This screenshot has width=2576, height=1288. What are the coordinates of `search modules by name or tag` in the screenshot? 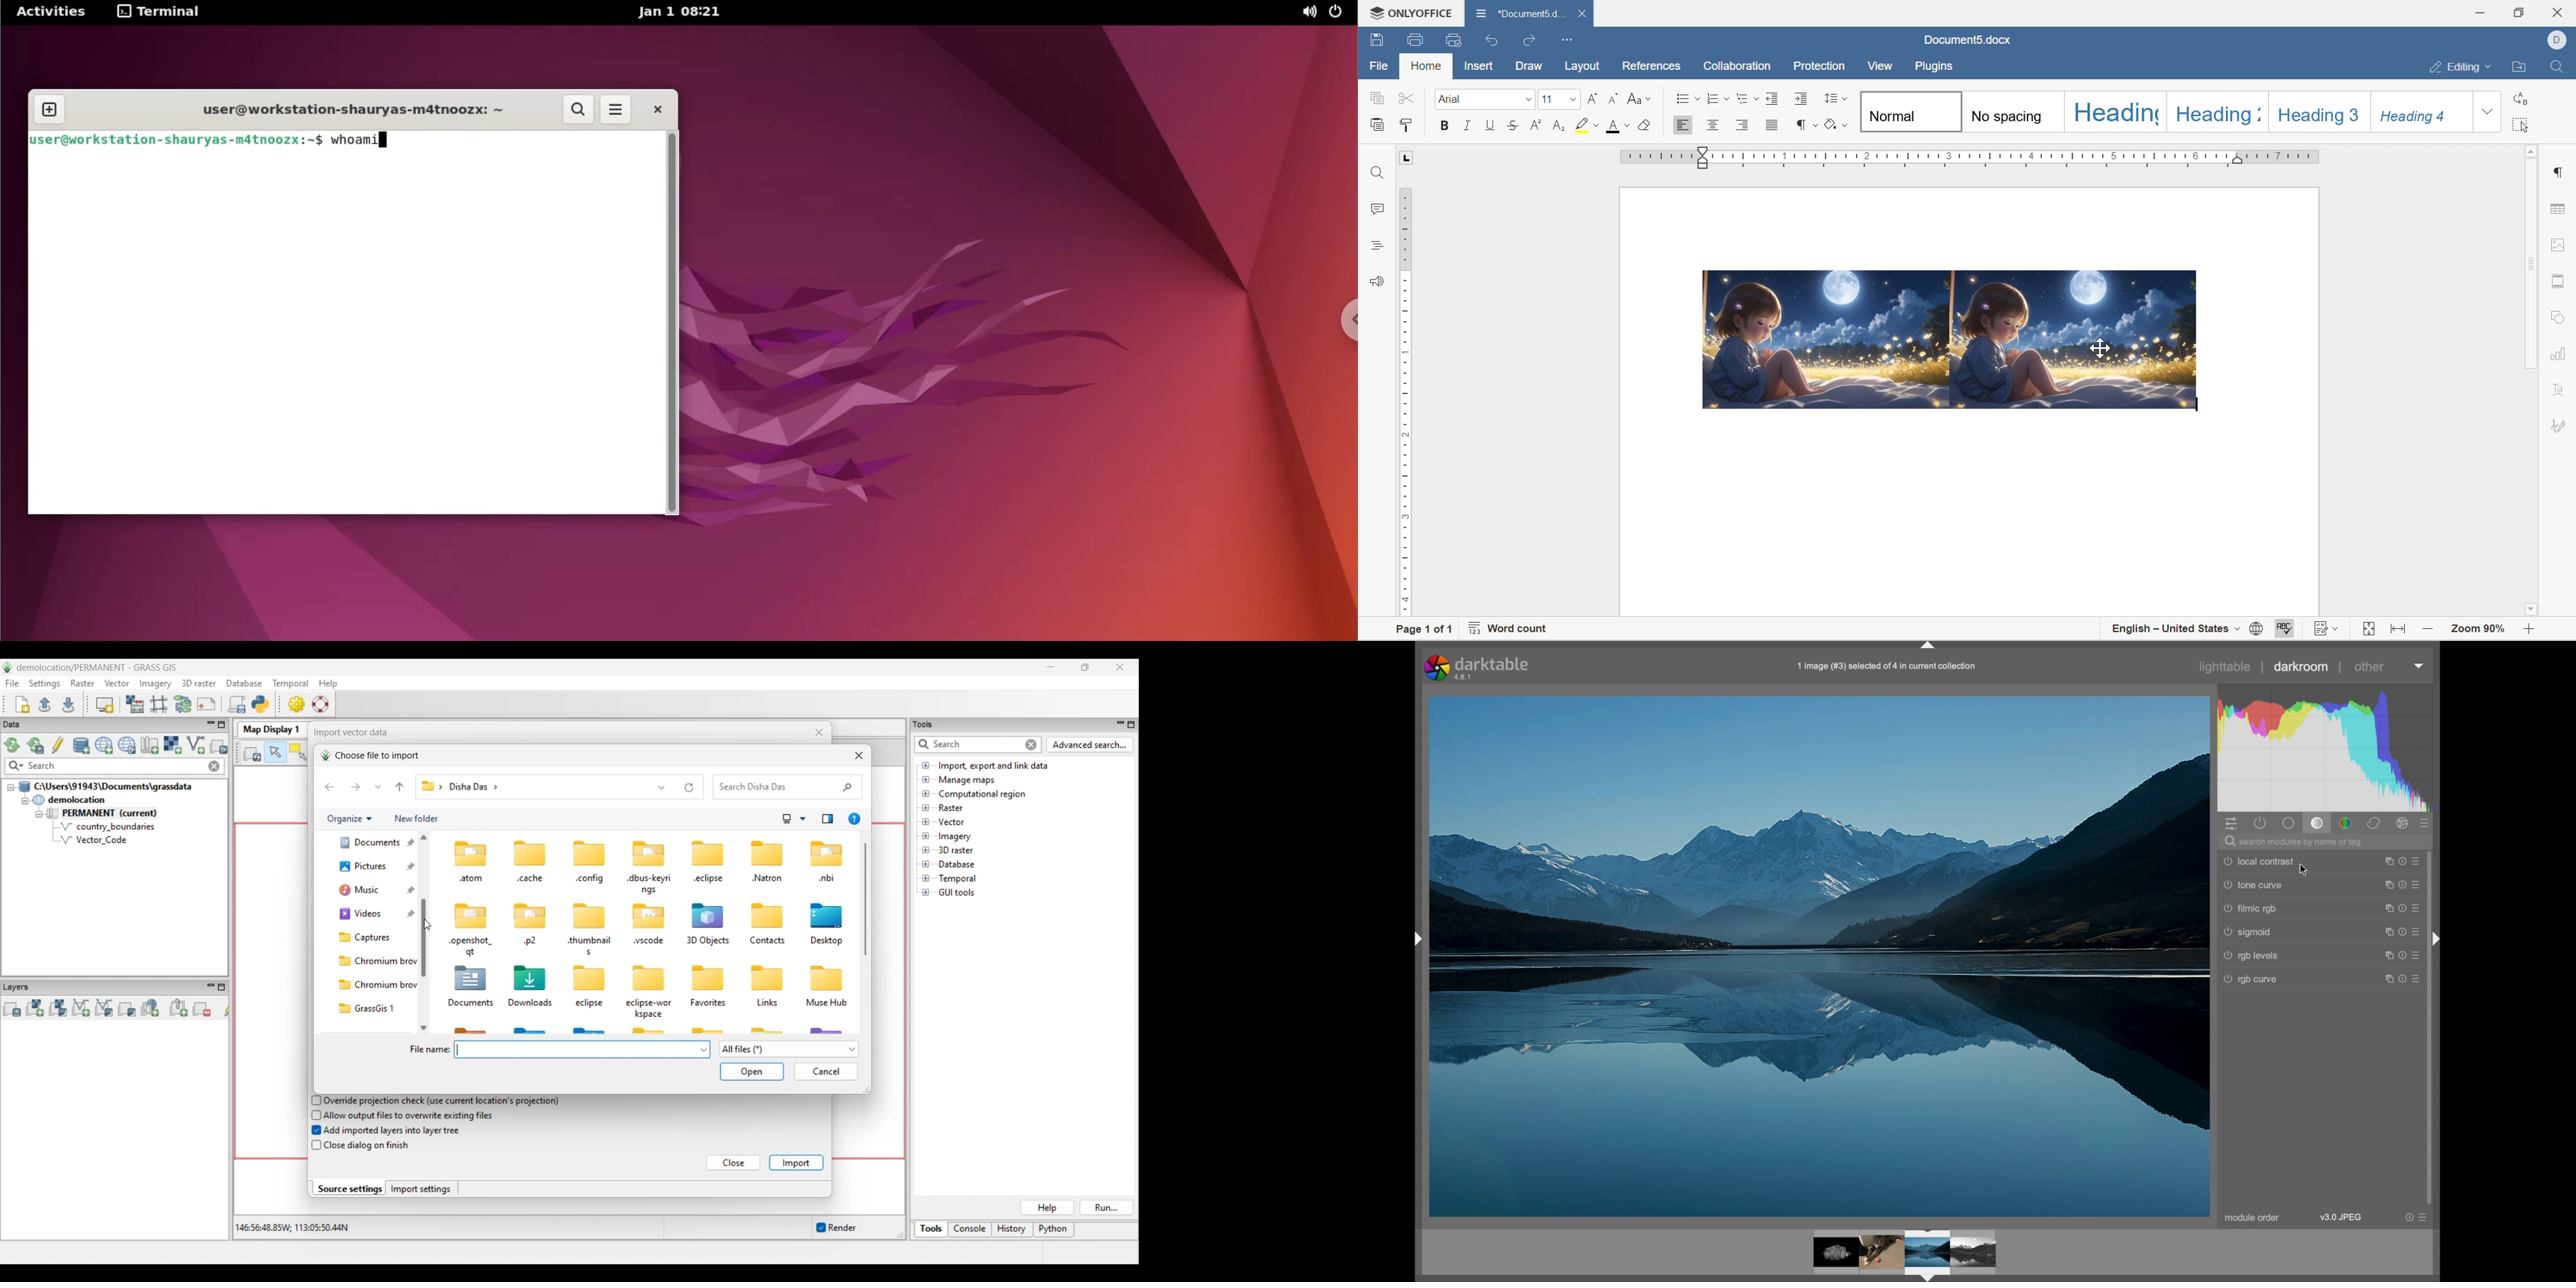 It's located at (2294, 842).